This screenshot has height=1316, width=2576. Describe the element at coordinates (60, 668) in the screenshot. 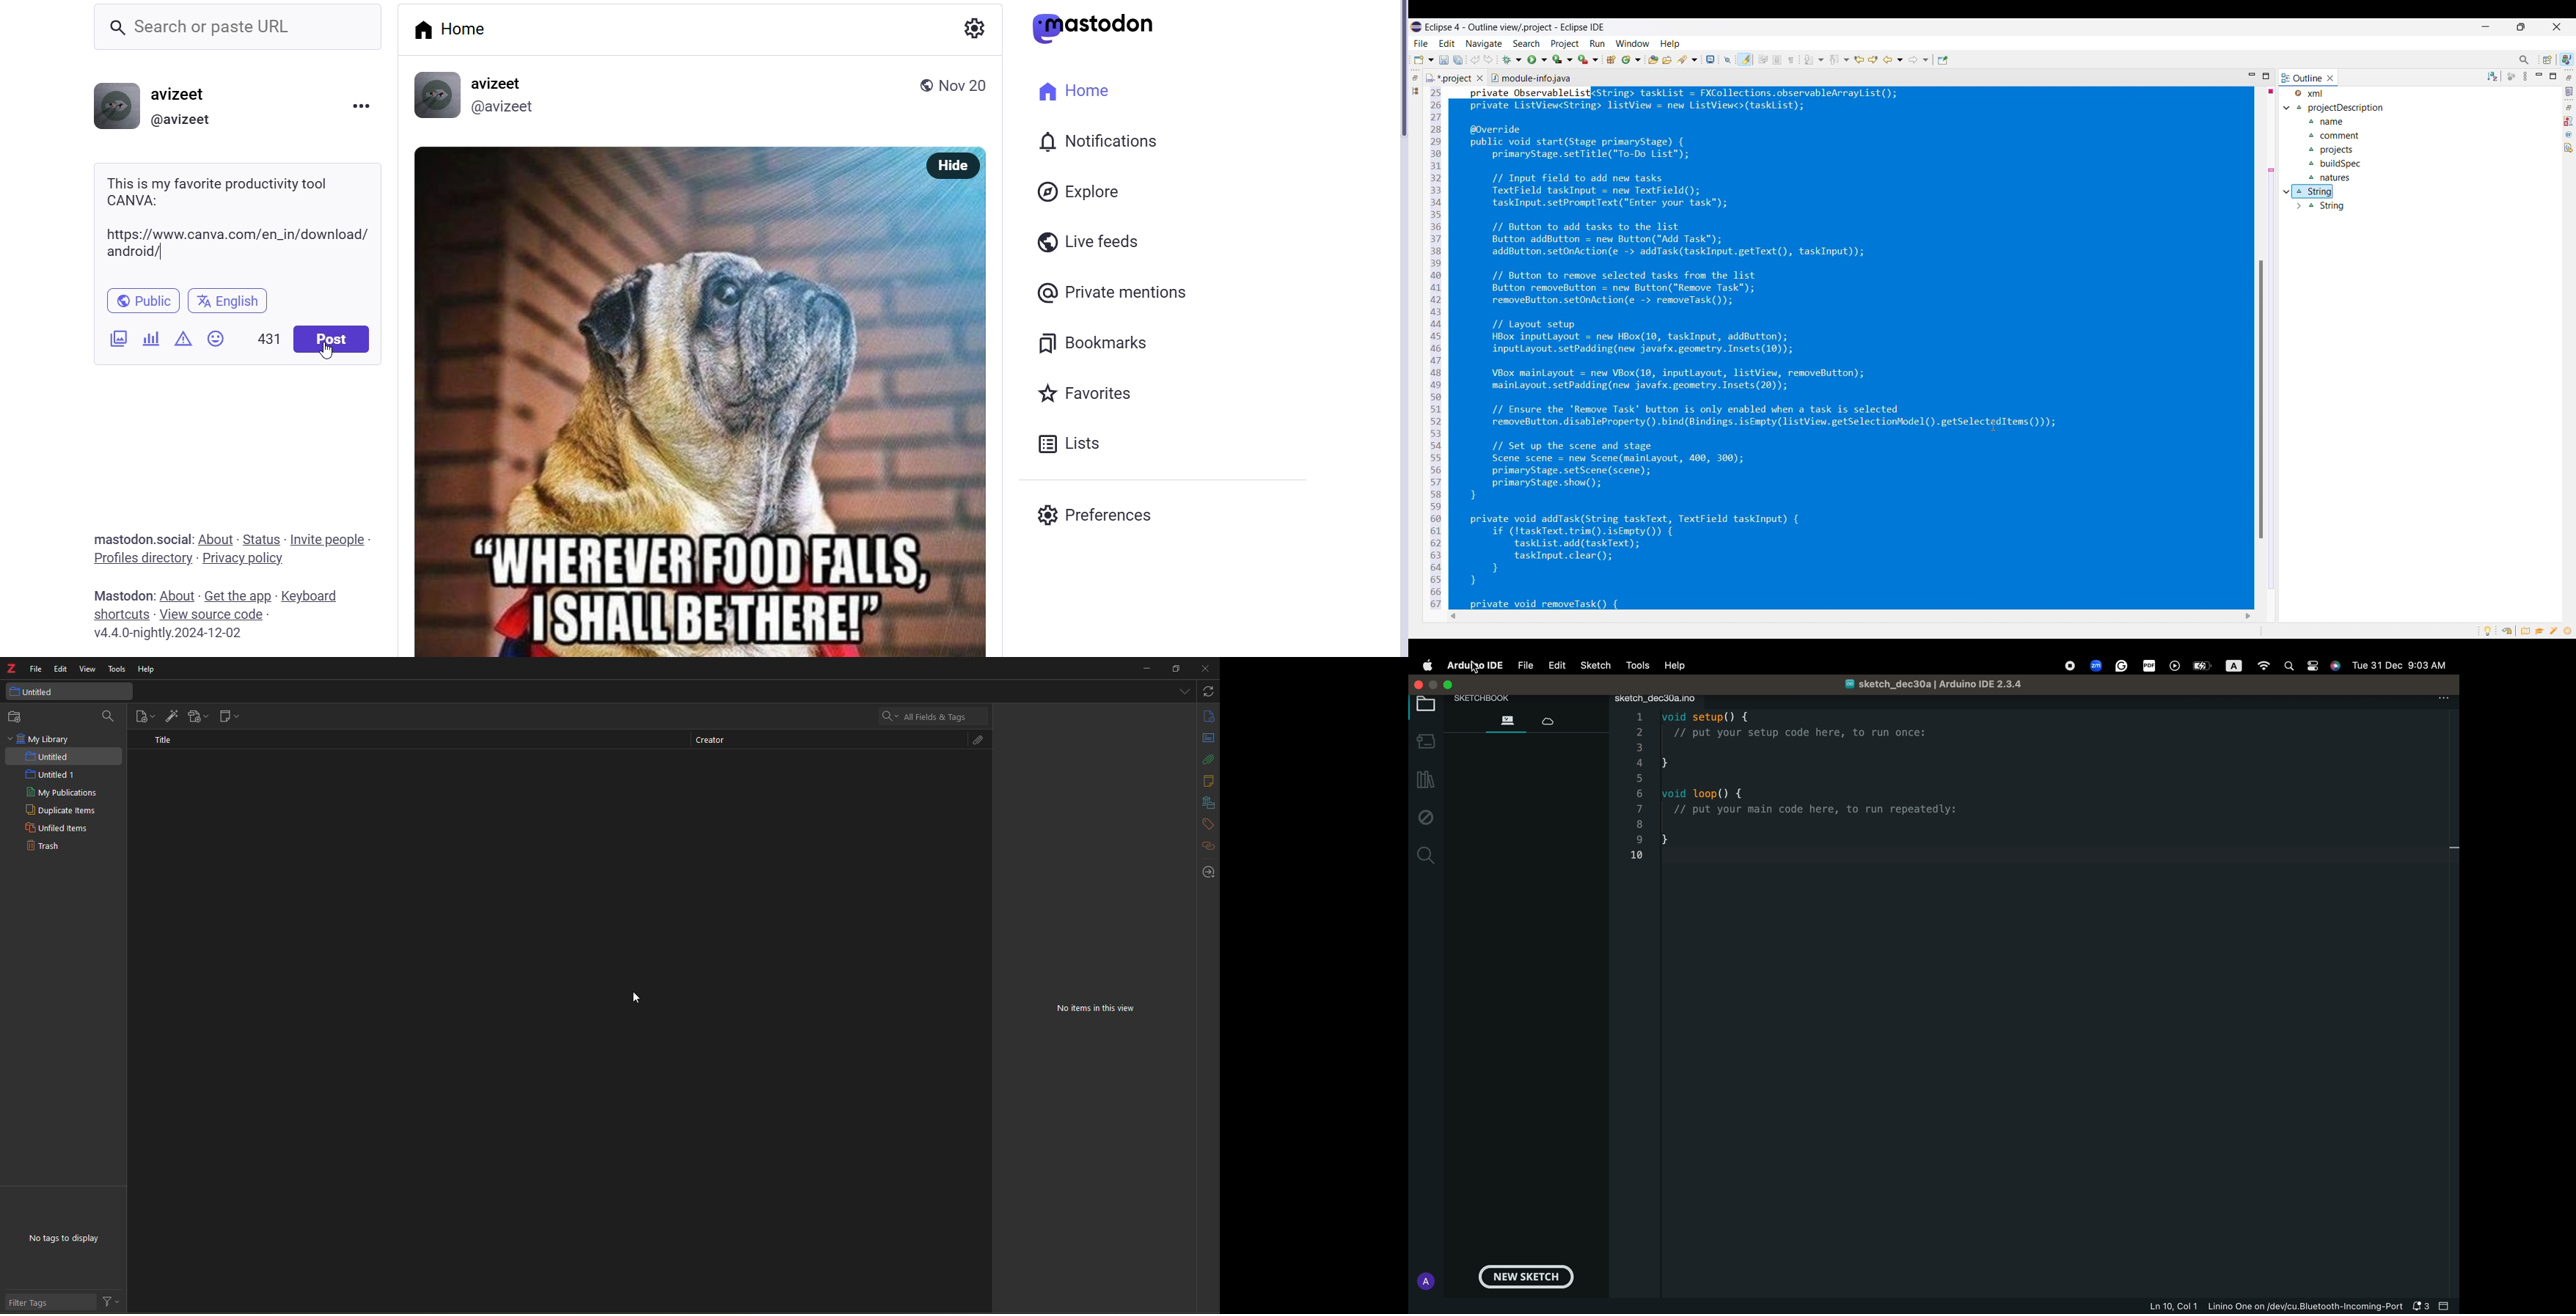

I see `edit` at that location.